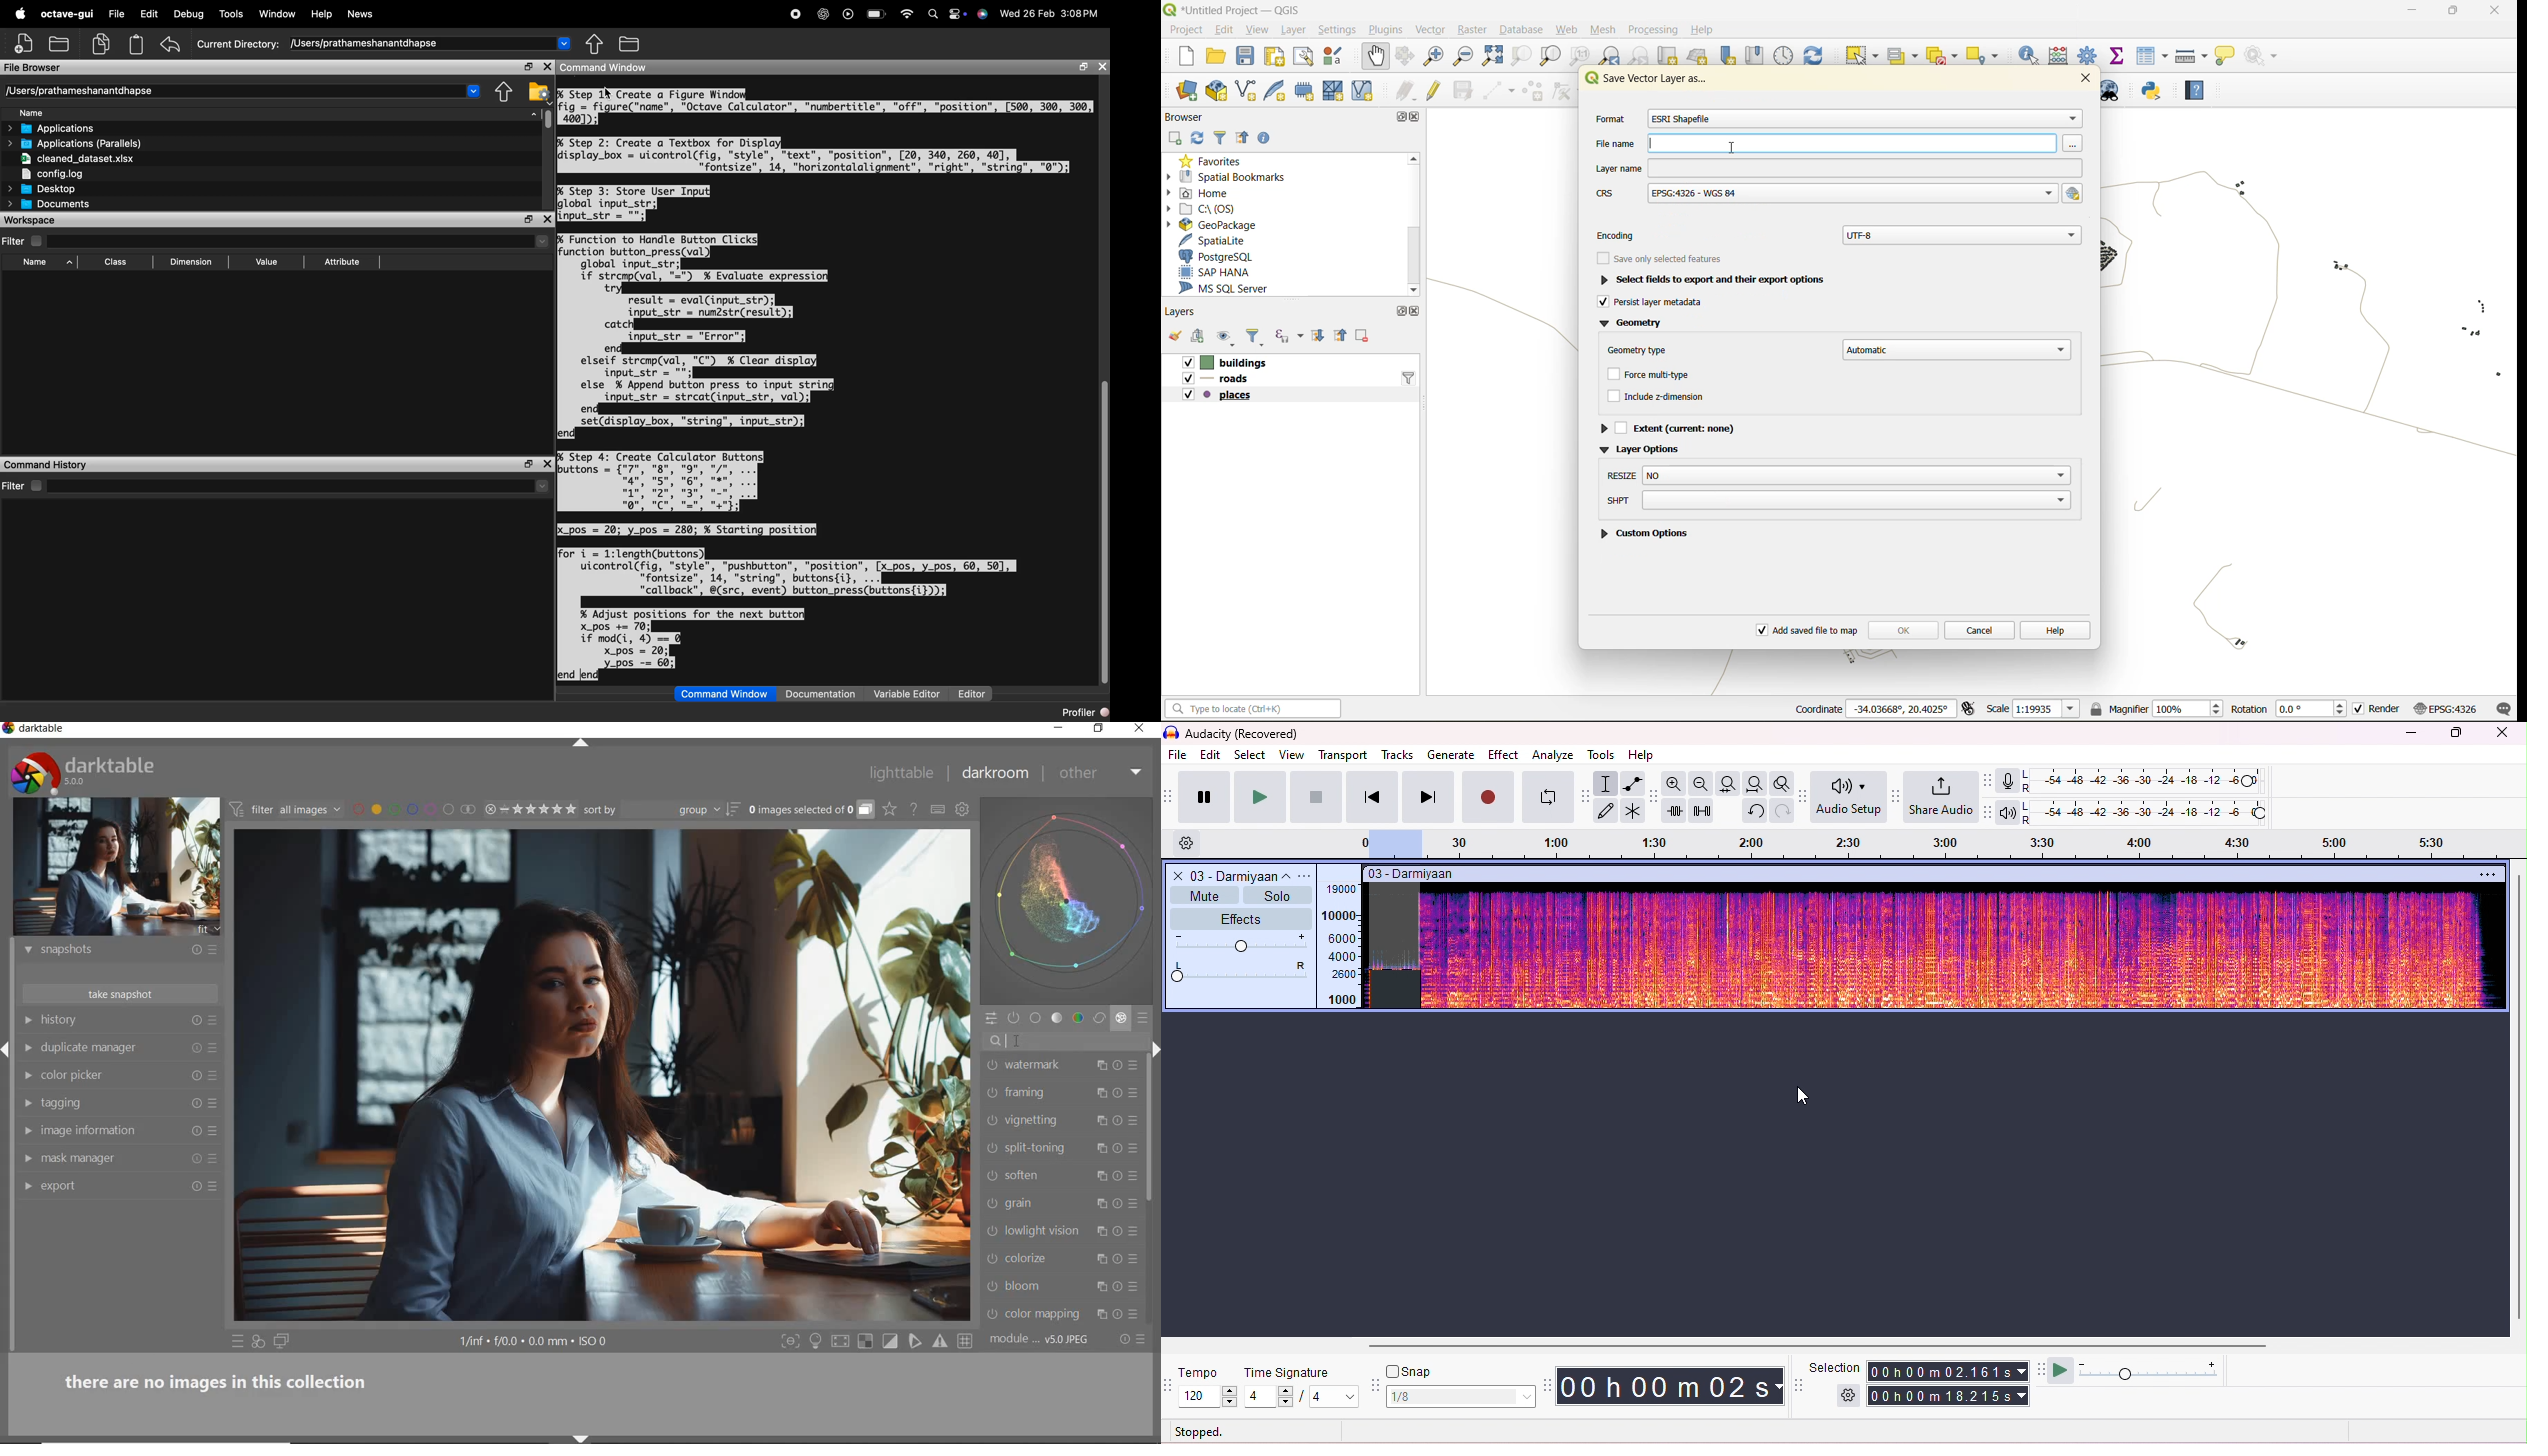 The image size is (2548, 1456). Describe the element at coordinates (259, 1342) in the screenshot. I see `quick access for applying any of your styles` at that location.